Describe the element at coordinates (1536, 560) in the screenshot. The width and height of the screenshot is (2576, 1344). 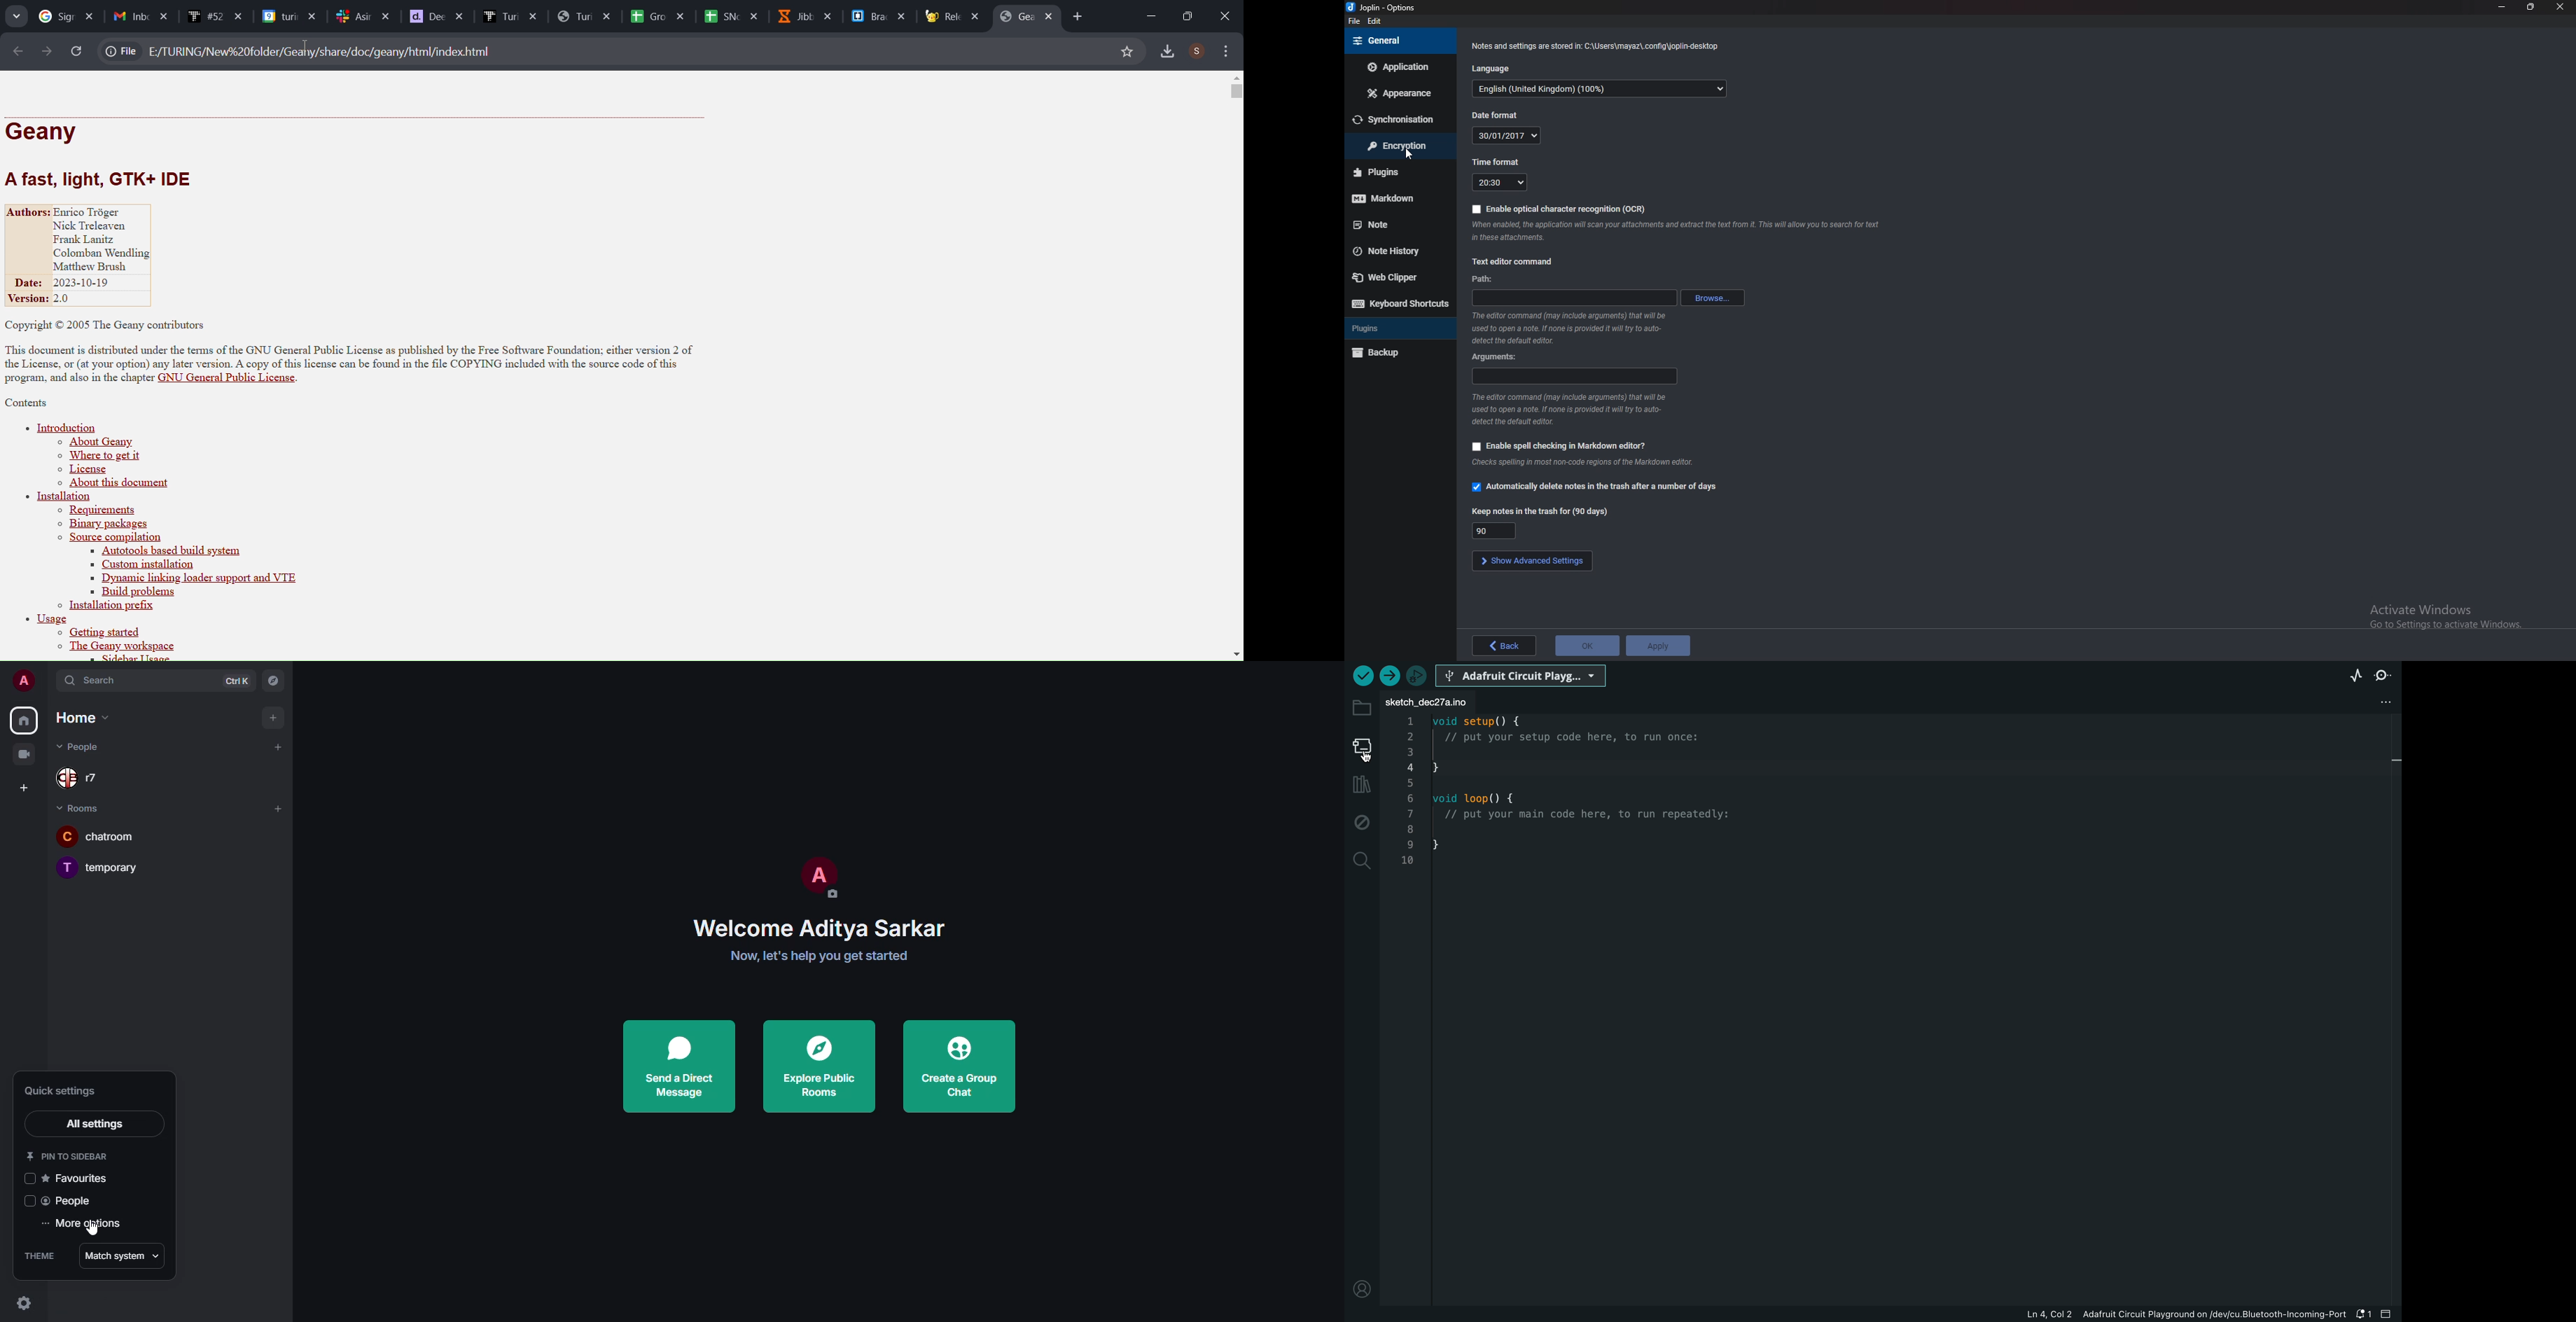
I see `show advanced settings` at that location.